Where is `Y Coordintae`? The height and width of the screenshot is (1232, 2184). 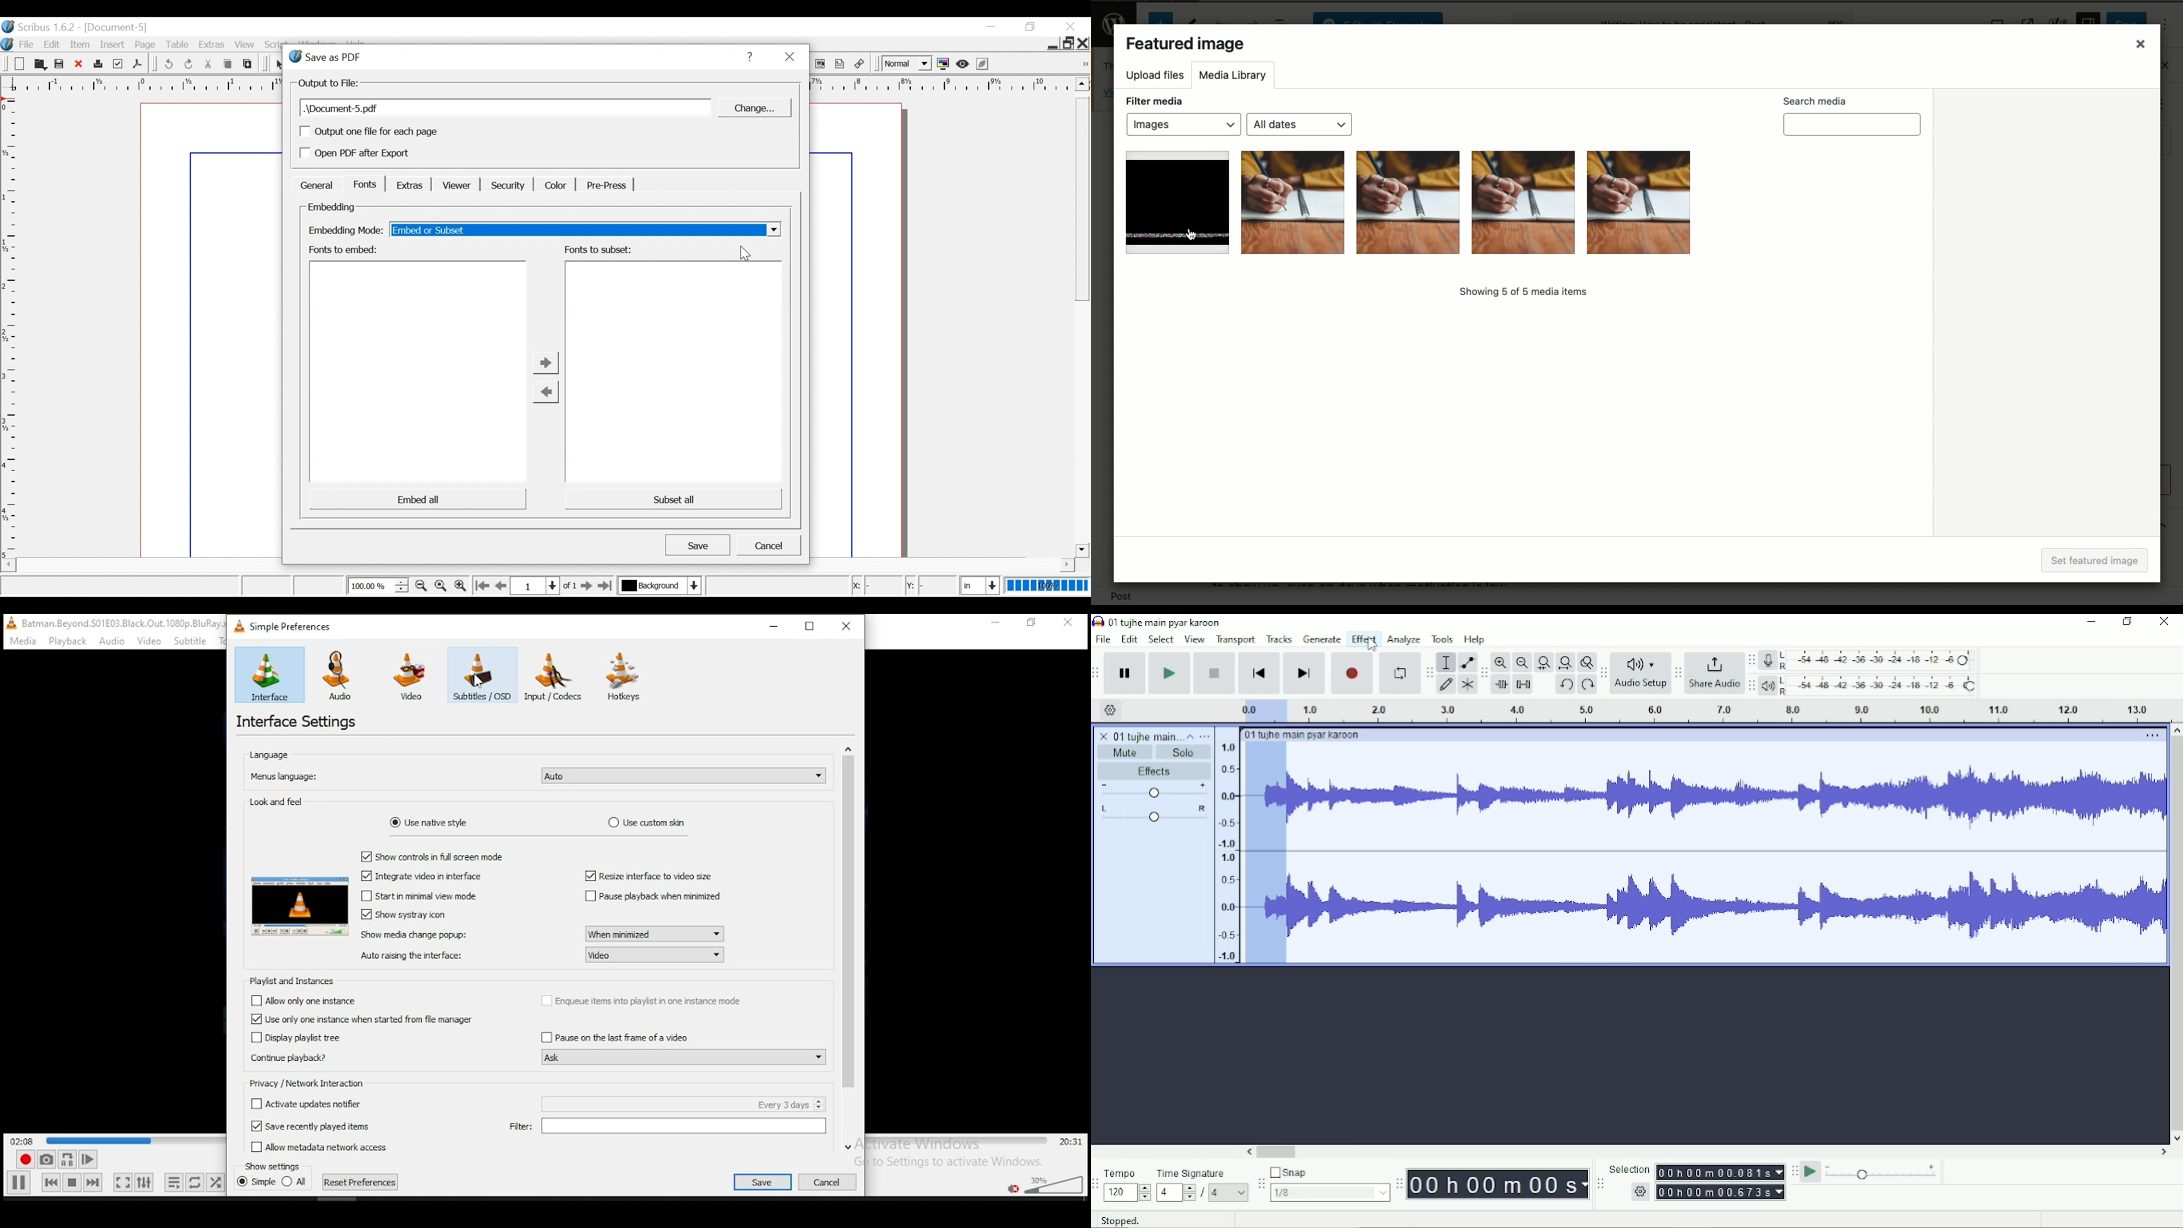 Y Coordintae is located at coordinates (930, 586).